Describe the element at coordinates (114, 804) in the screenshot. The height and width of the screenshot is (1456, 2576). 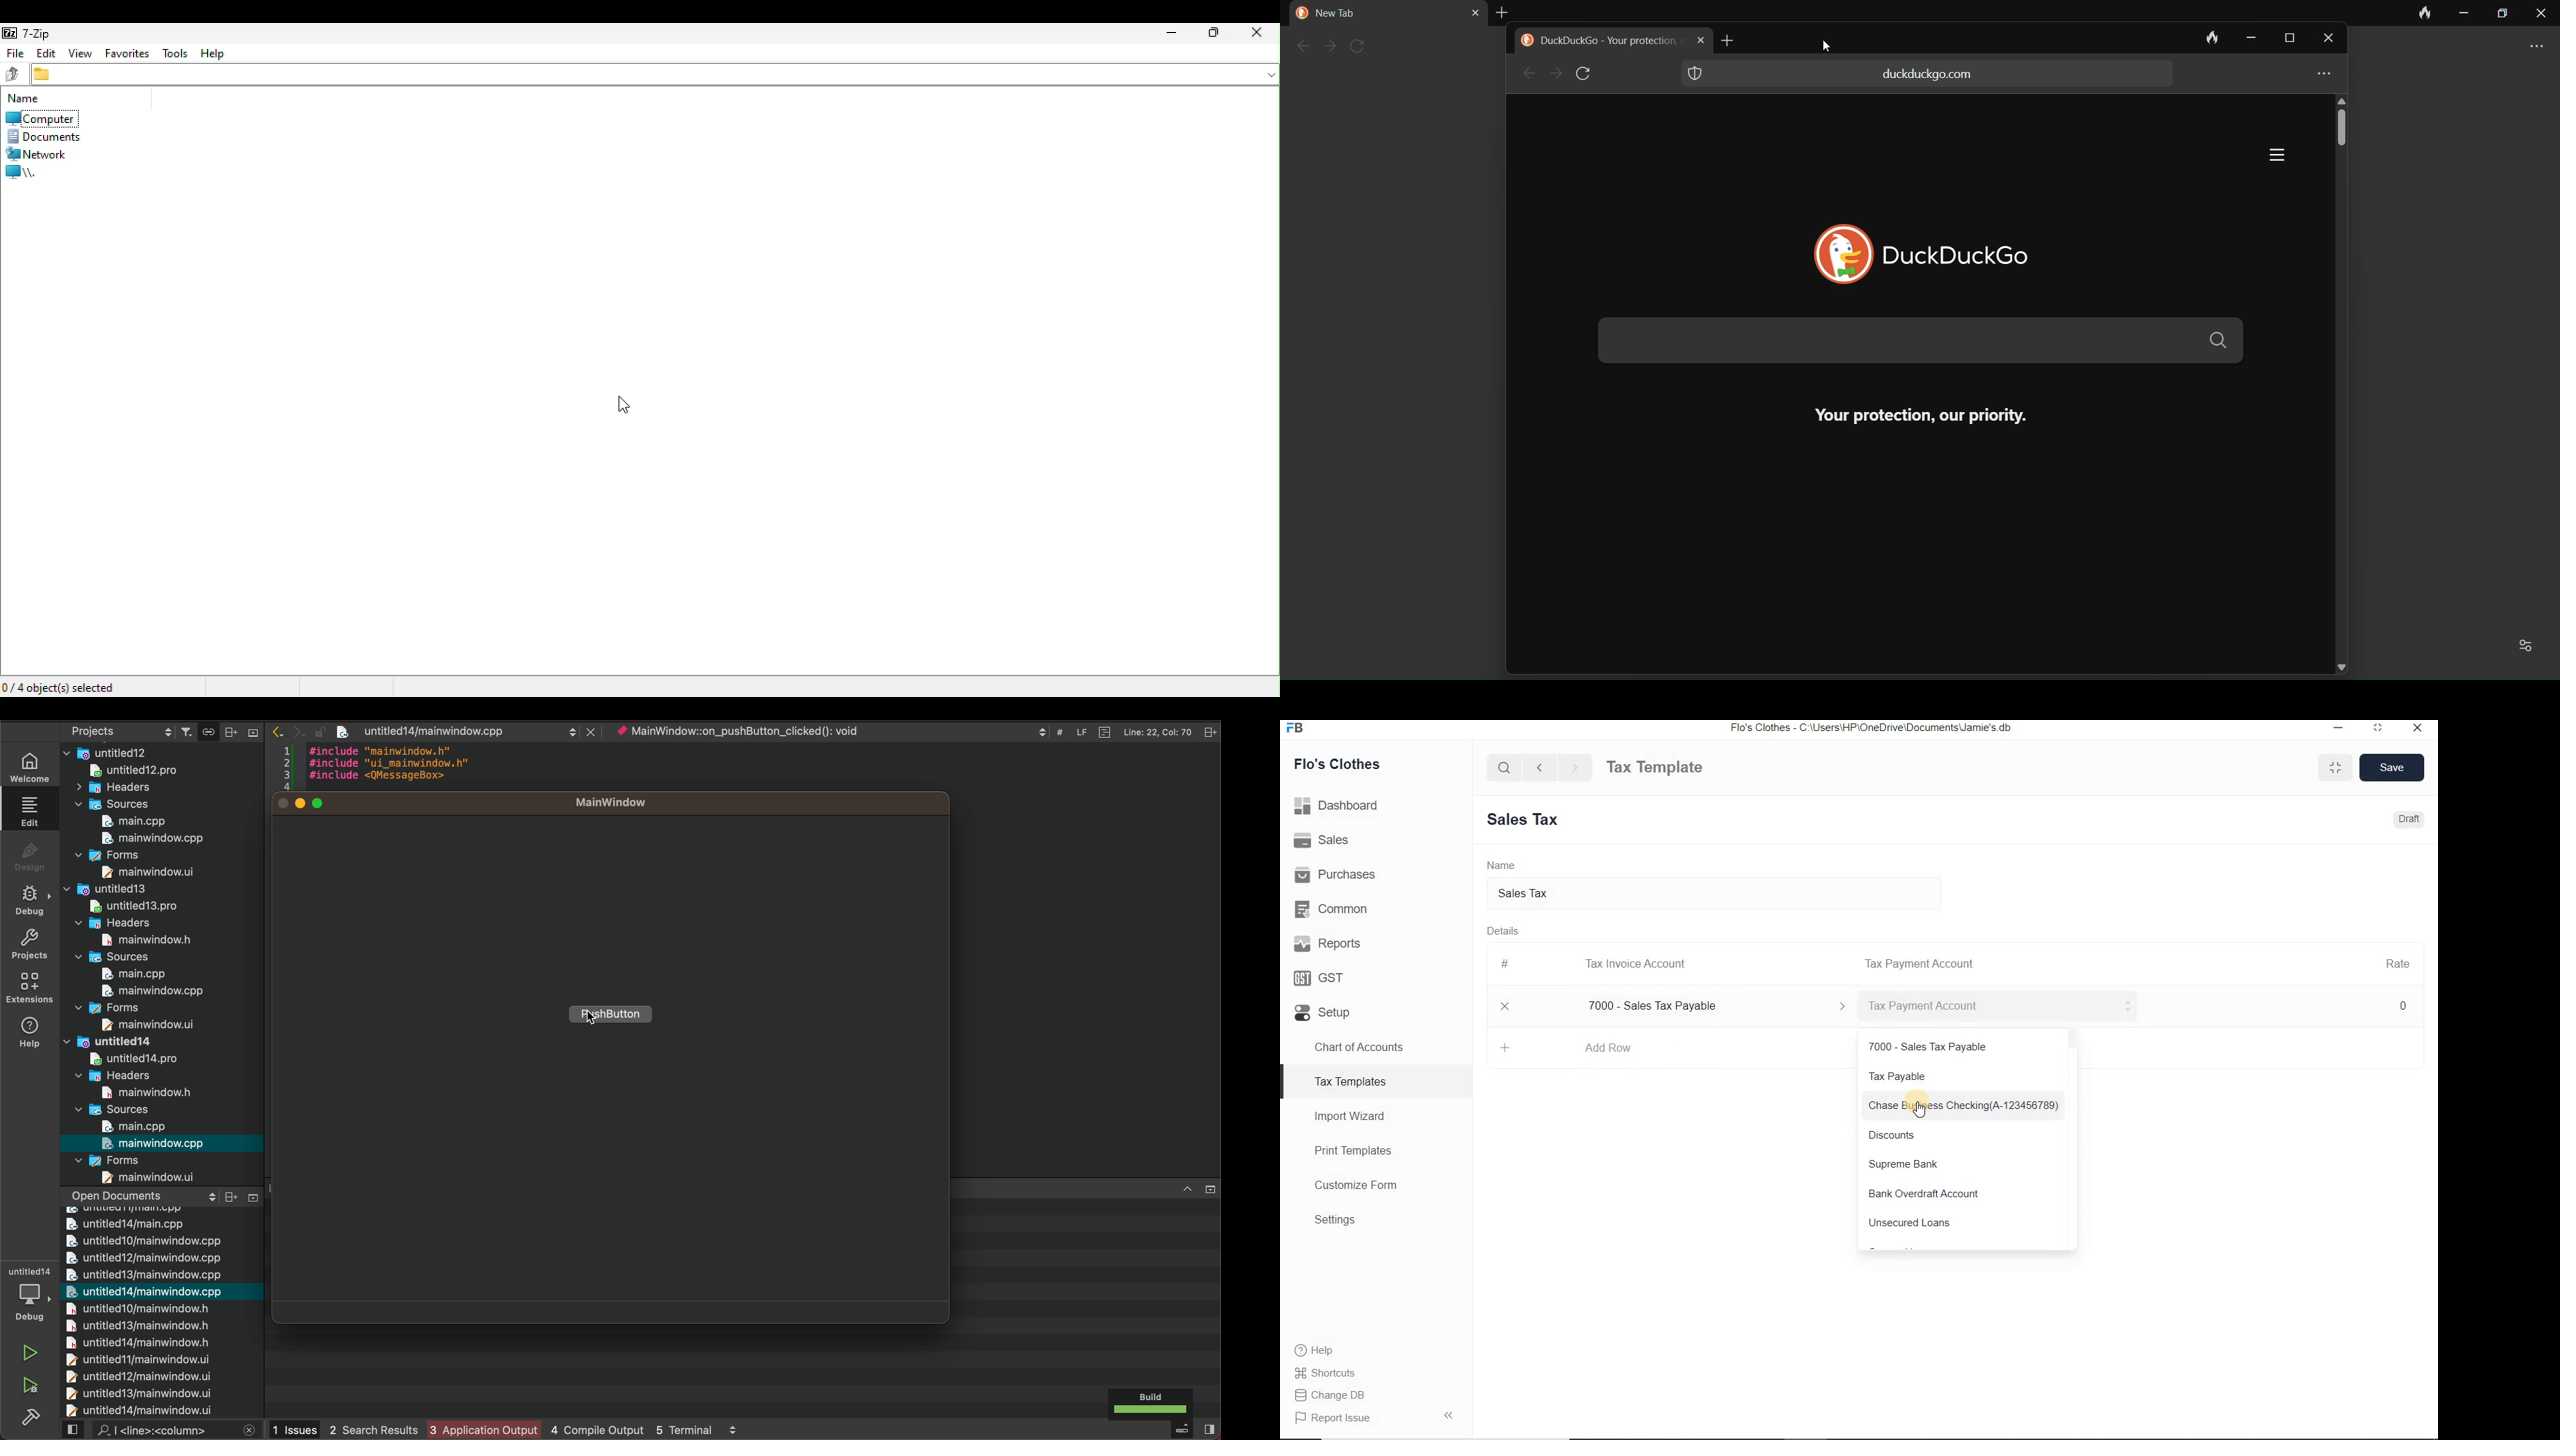
I see `sources` at that location.